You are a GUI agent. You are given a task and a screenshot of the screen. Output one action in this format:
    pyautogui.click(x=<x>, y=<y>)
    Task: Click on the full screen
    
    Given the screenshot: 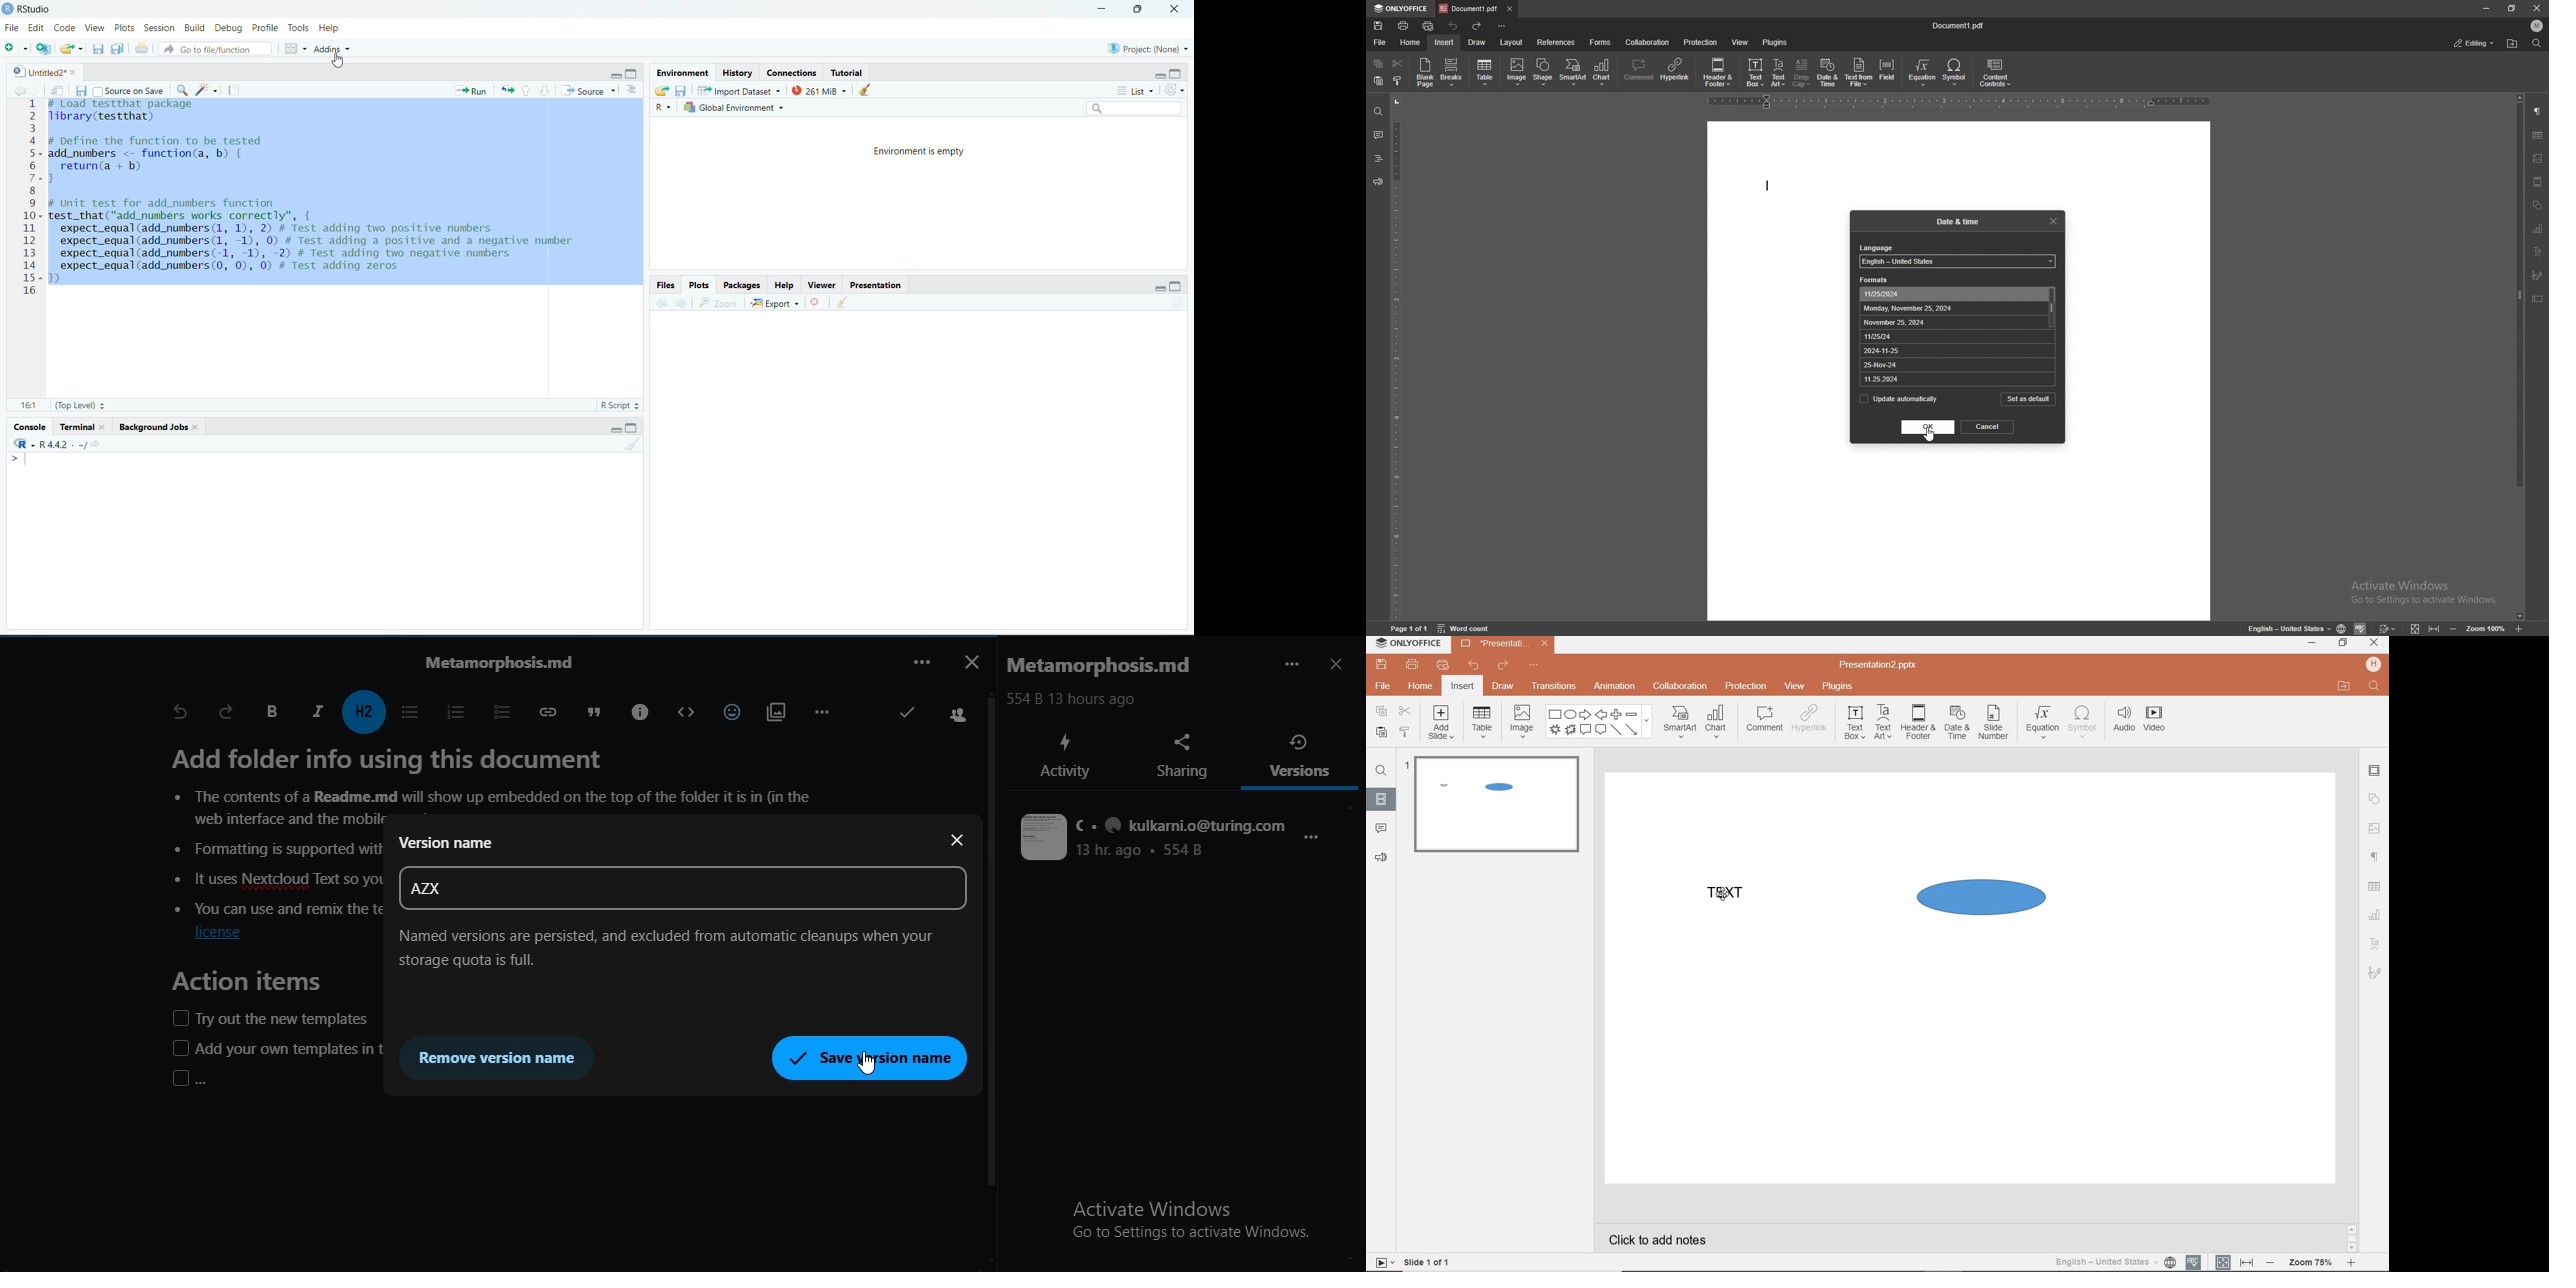 What is the action you would take?
    pyautogui.click(x=1139, y=10)
    